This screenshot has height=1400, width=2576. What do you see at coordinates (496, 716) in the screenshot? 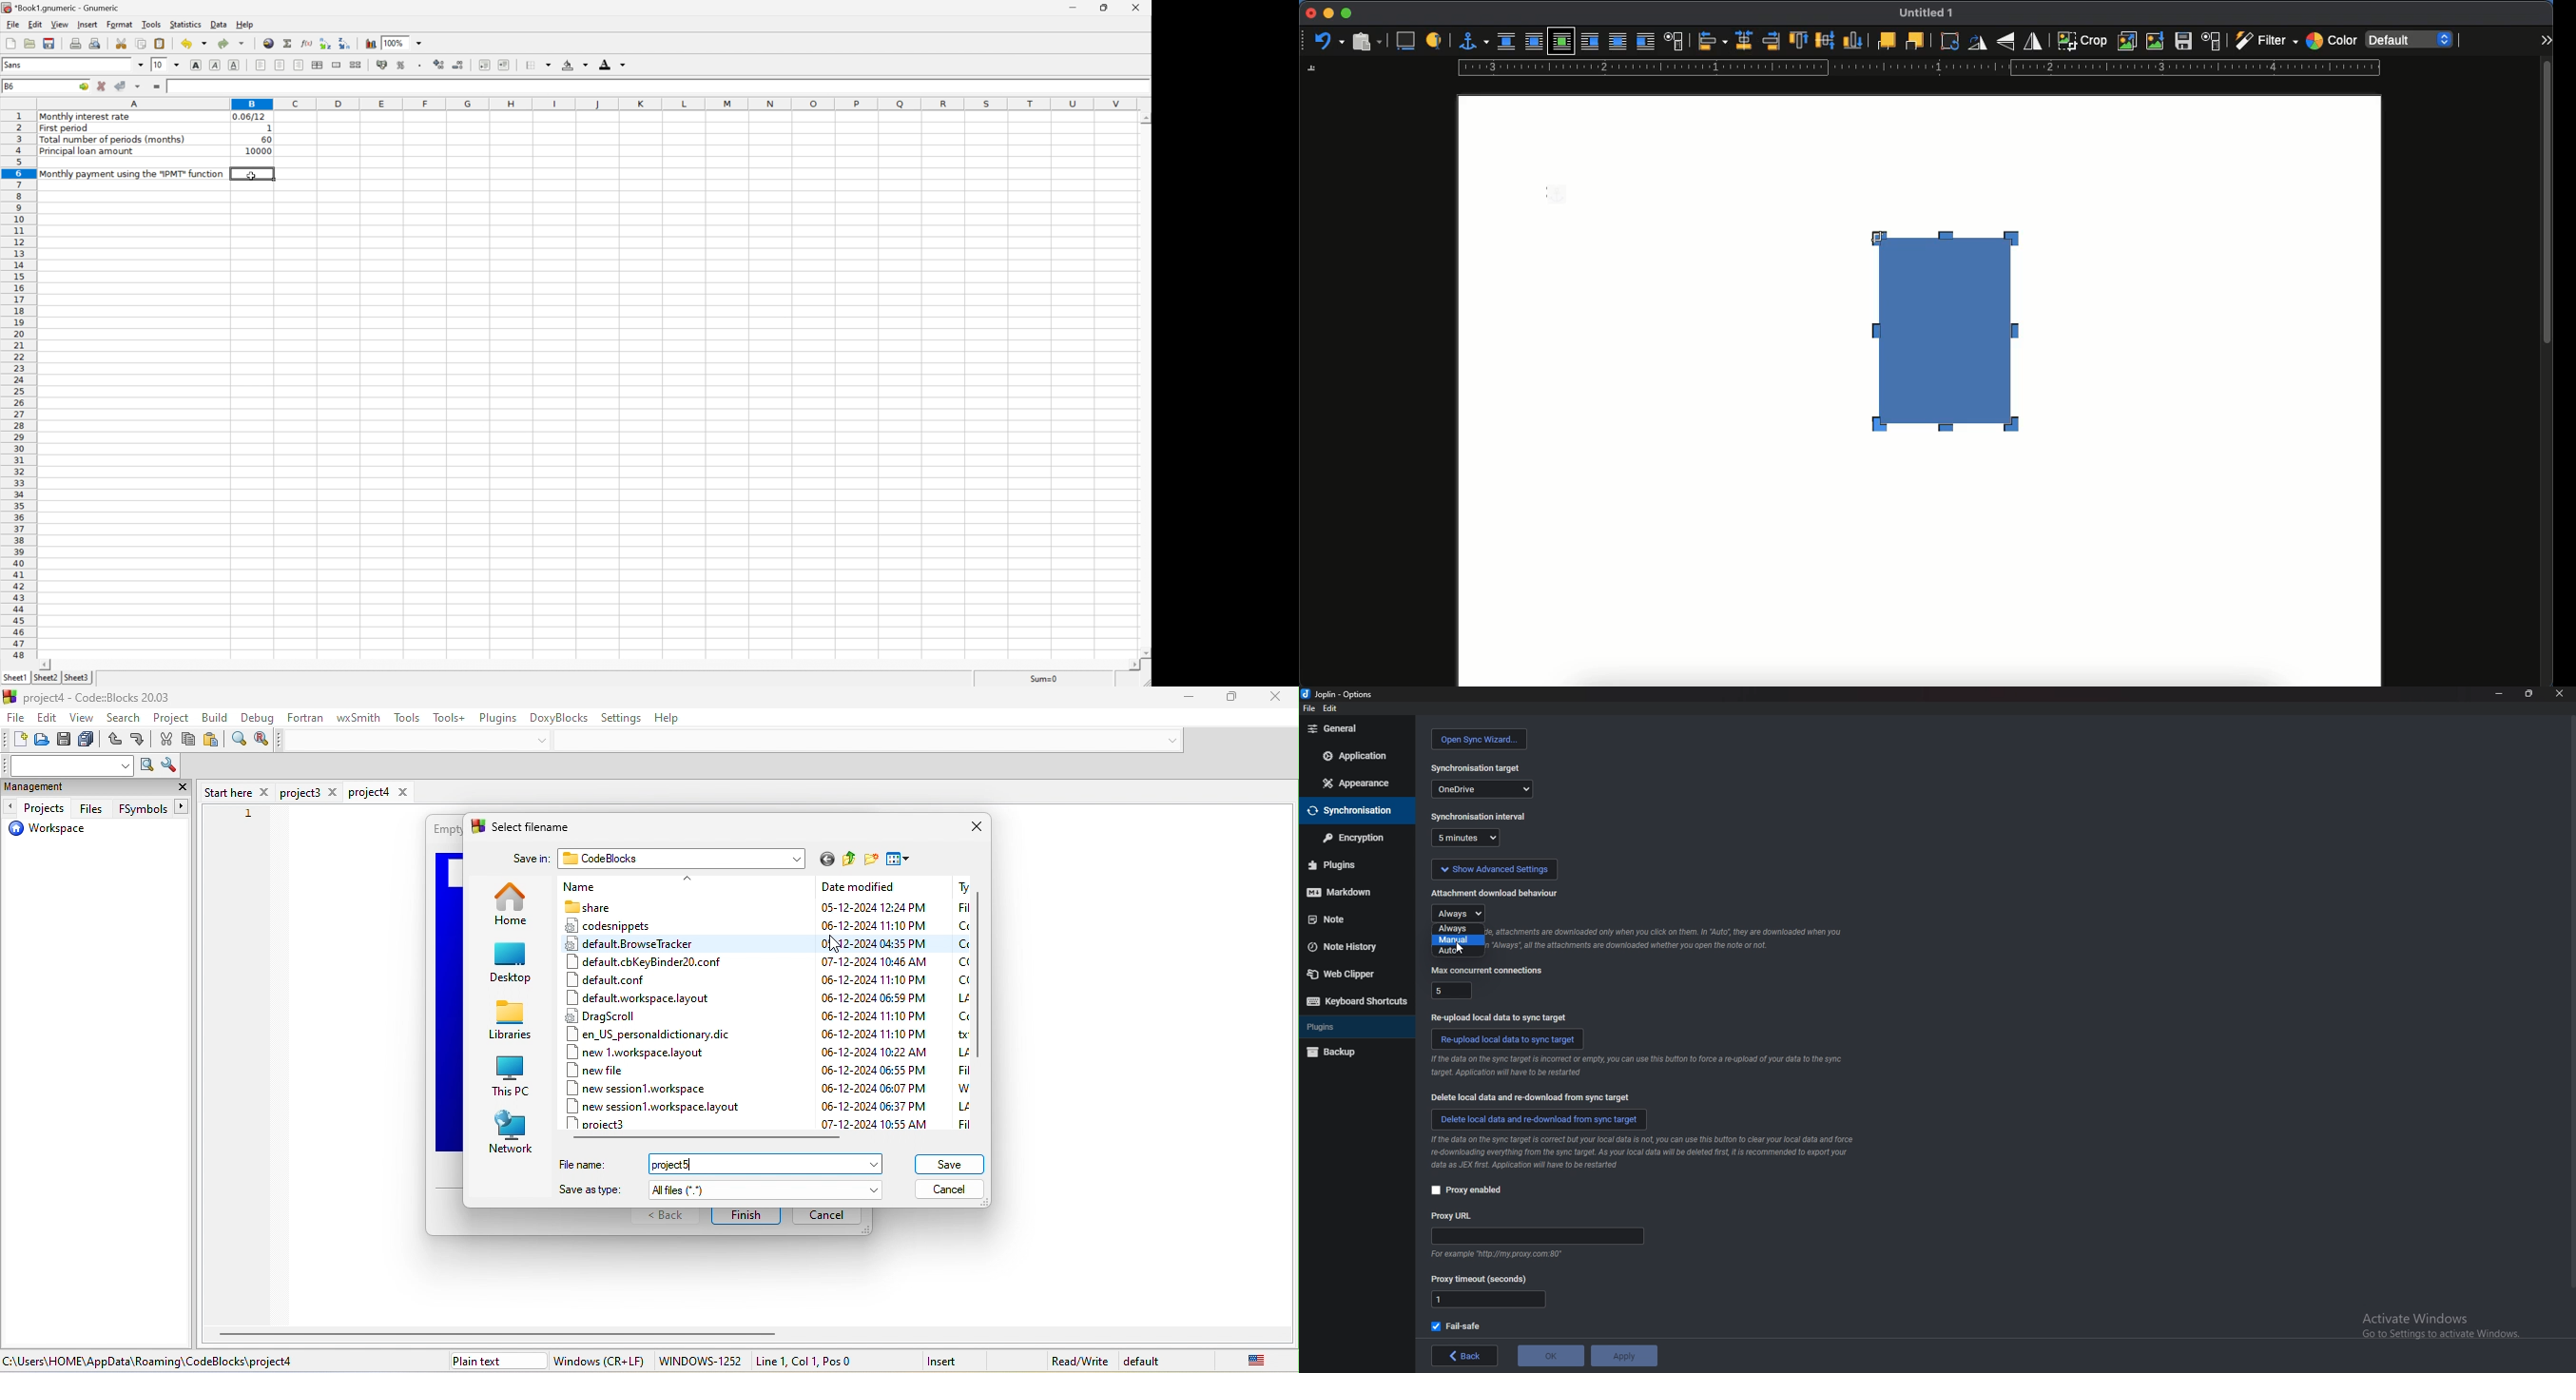
I see `plugins` at bounding box center [496, 716].